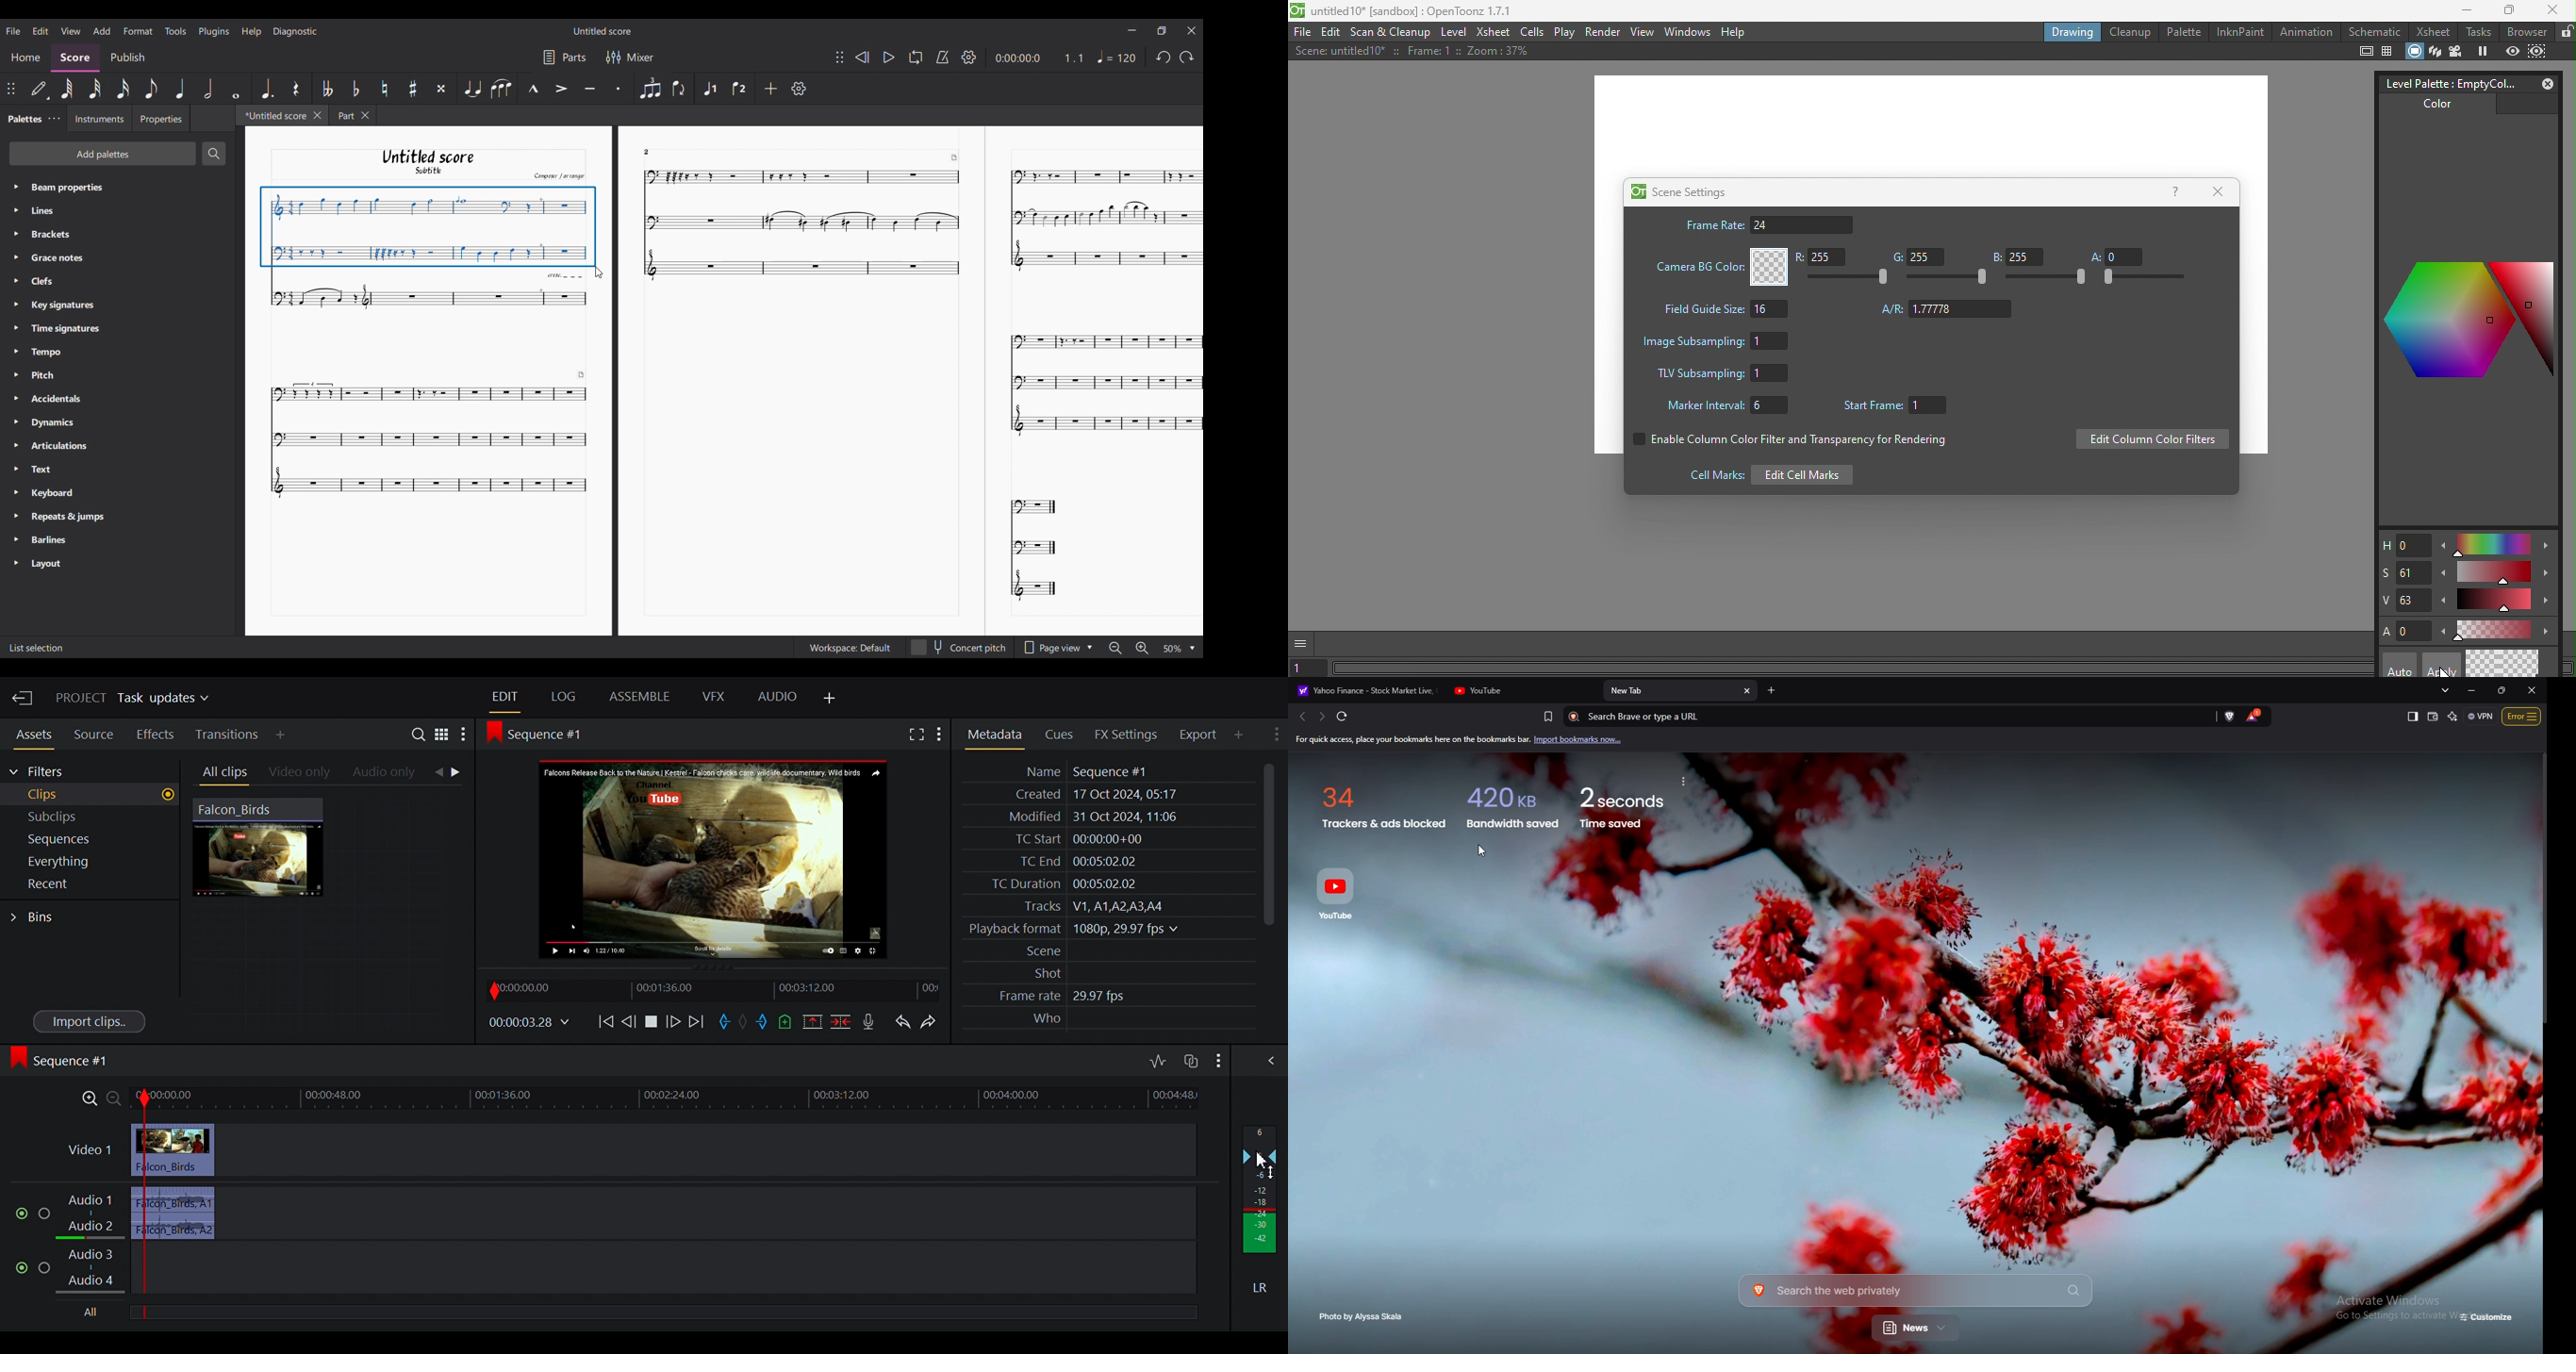 The image size is (2576, 1372). What do you see at coordinates (1217, 1060) in the screenshot?
I see `Show settings menu` at bounding box center [1217, 1060].